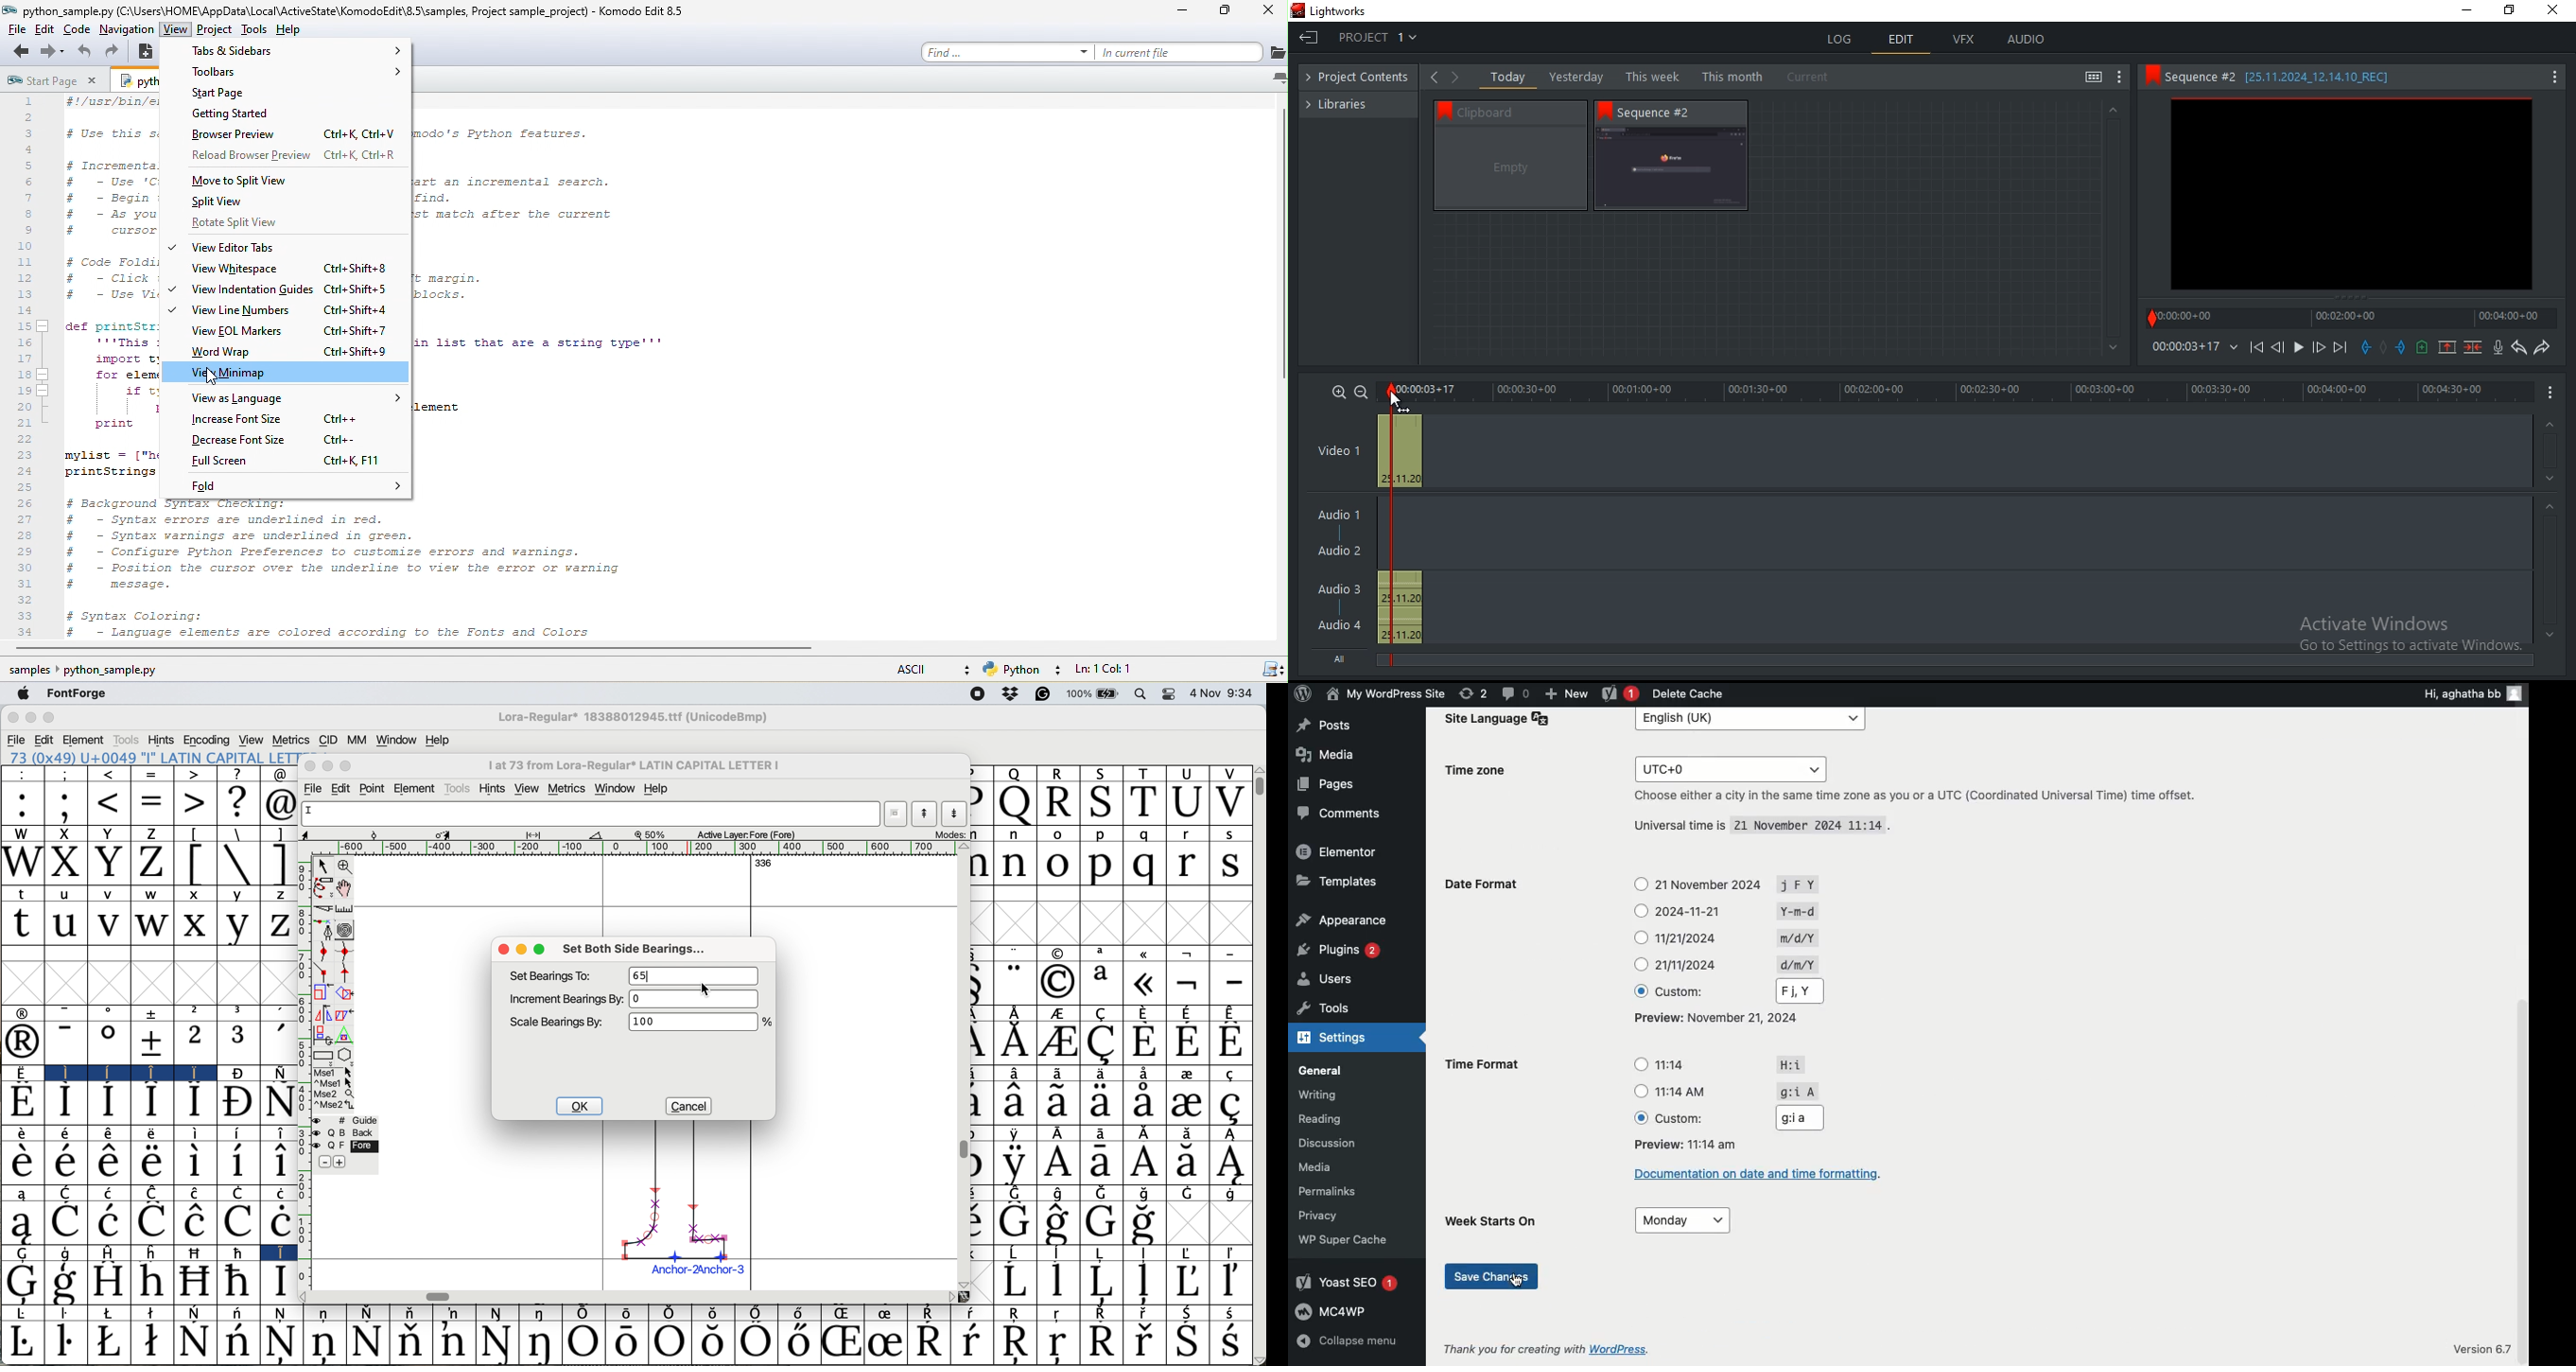 Image resolution: width=2576 pixels, height=1372 pixels. I want to click on project, so click(1362, 78).